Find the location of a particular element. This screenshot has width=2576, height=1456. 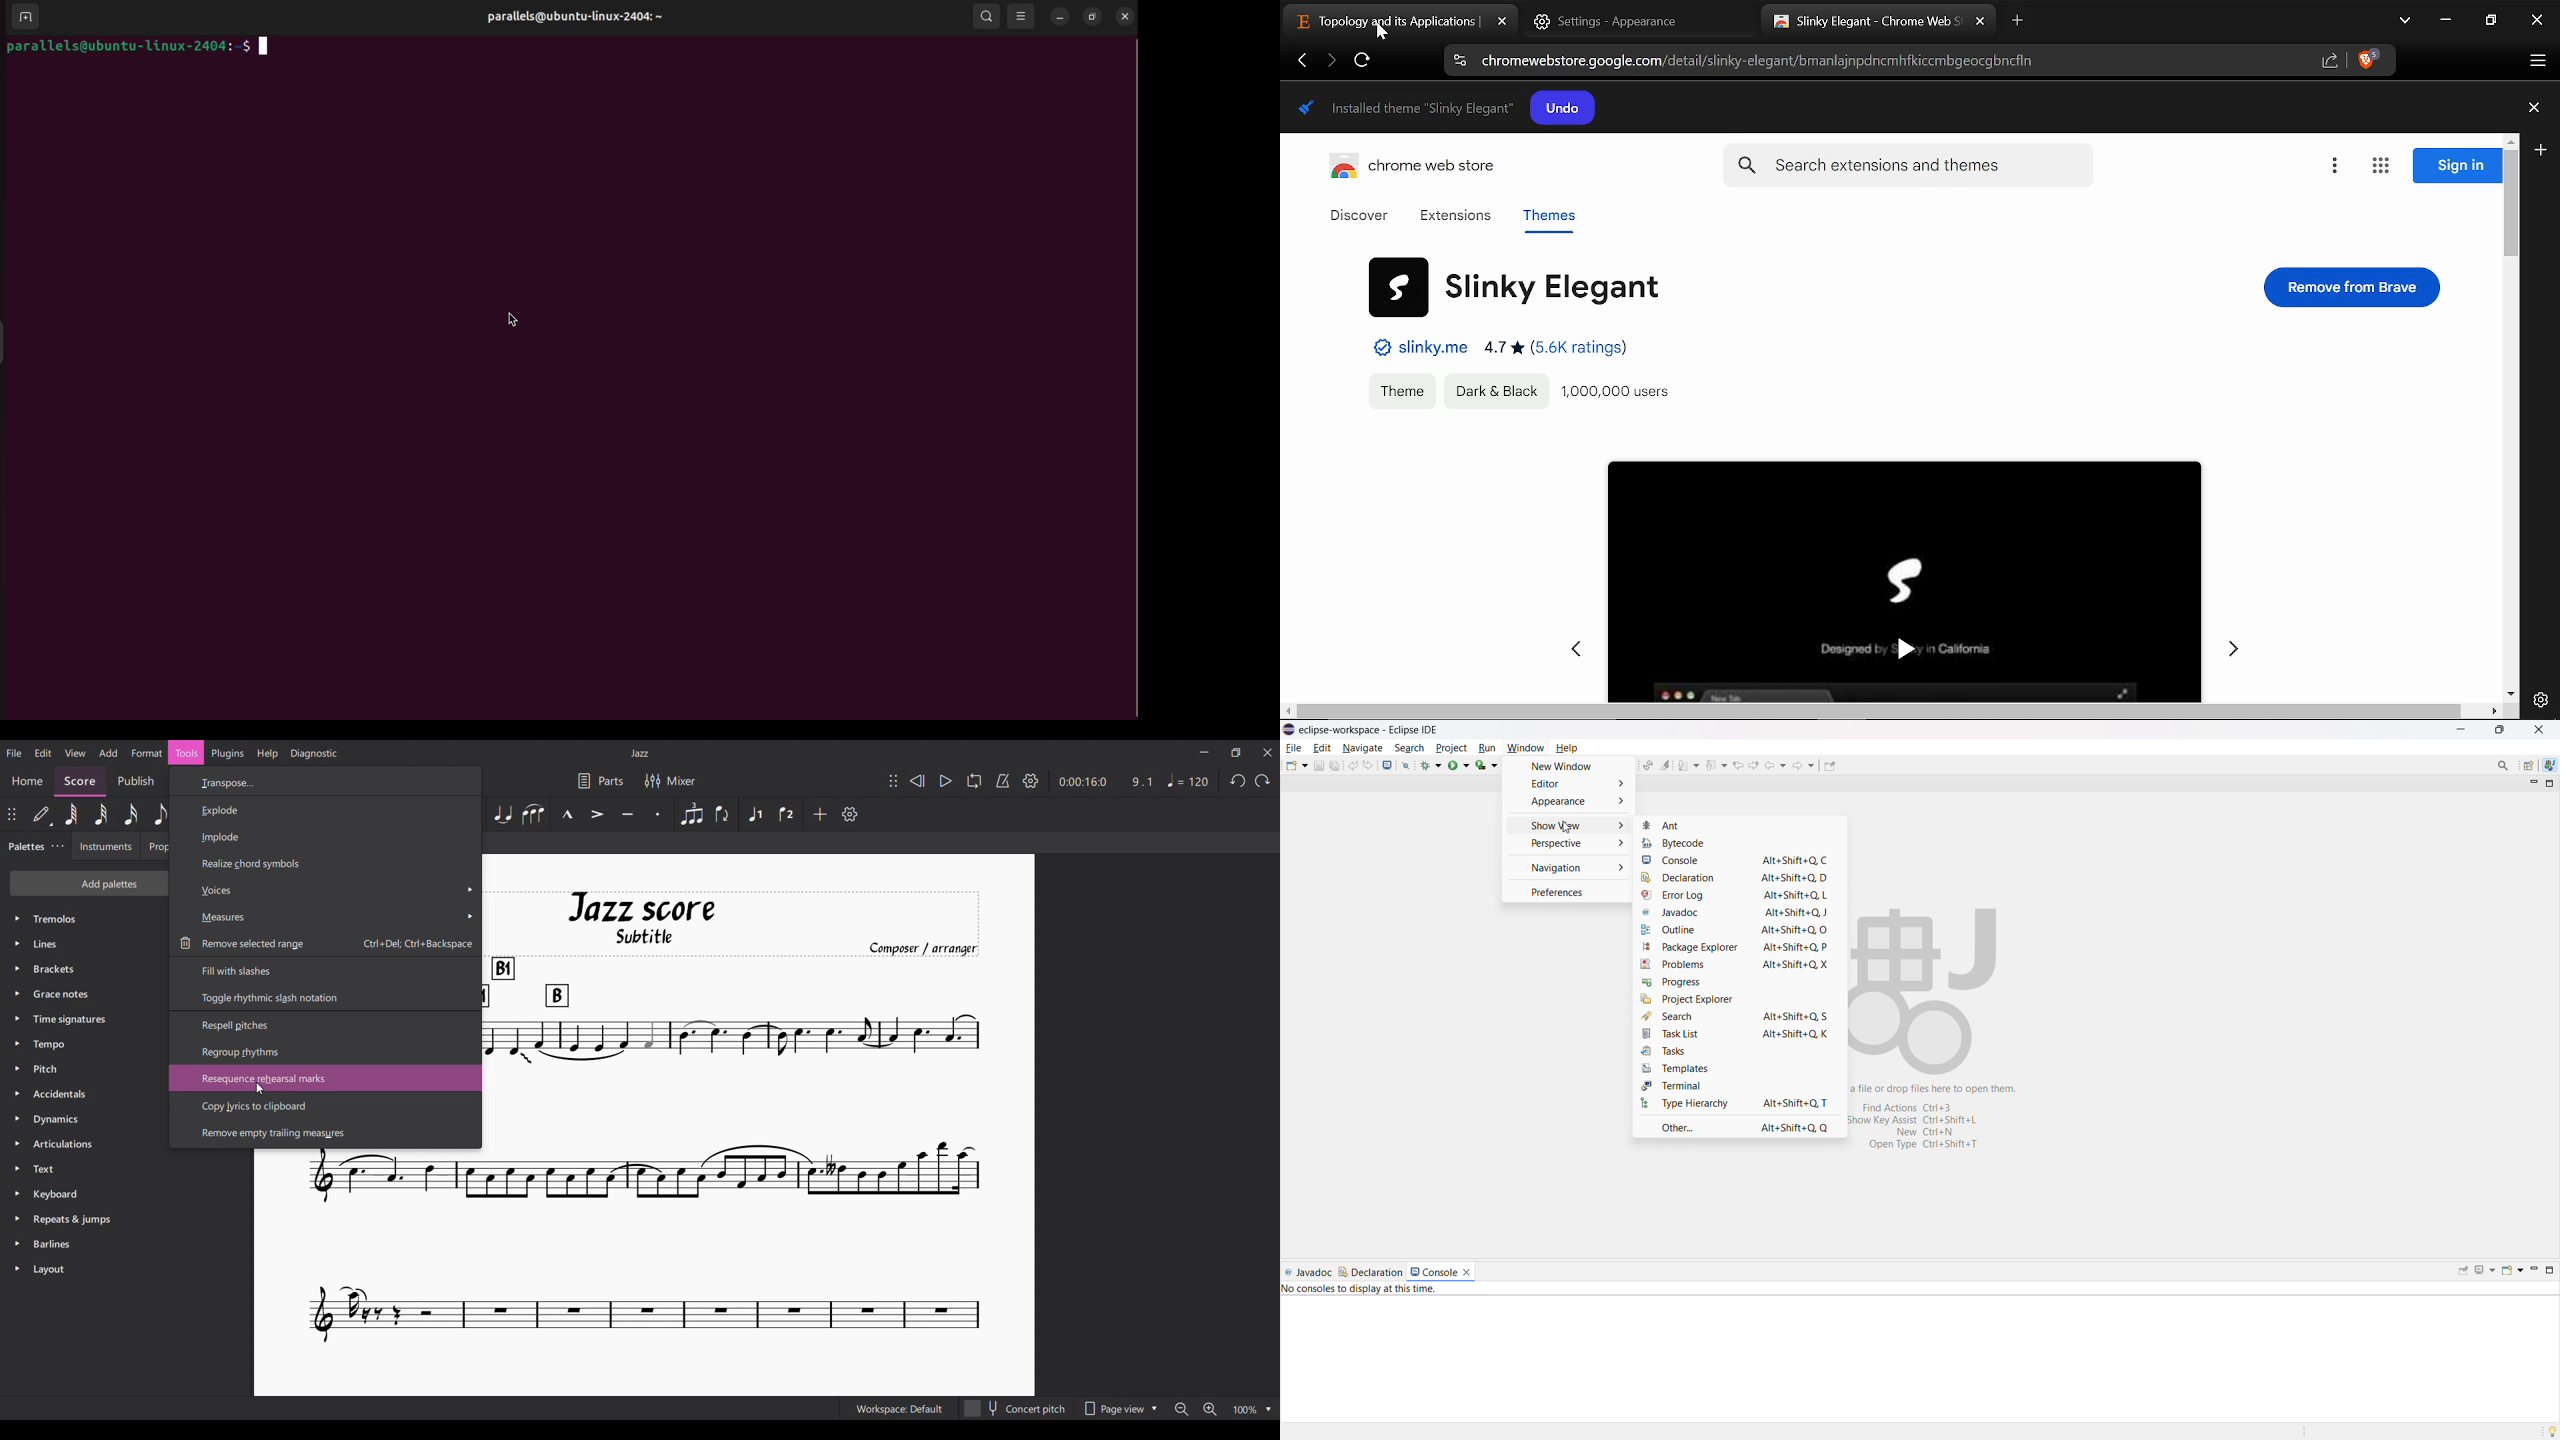

Measures options  is located at coordinates (325, 917).